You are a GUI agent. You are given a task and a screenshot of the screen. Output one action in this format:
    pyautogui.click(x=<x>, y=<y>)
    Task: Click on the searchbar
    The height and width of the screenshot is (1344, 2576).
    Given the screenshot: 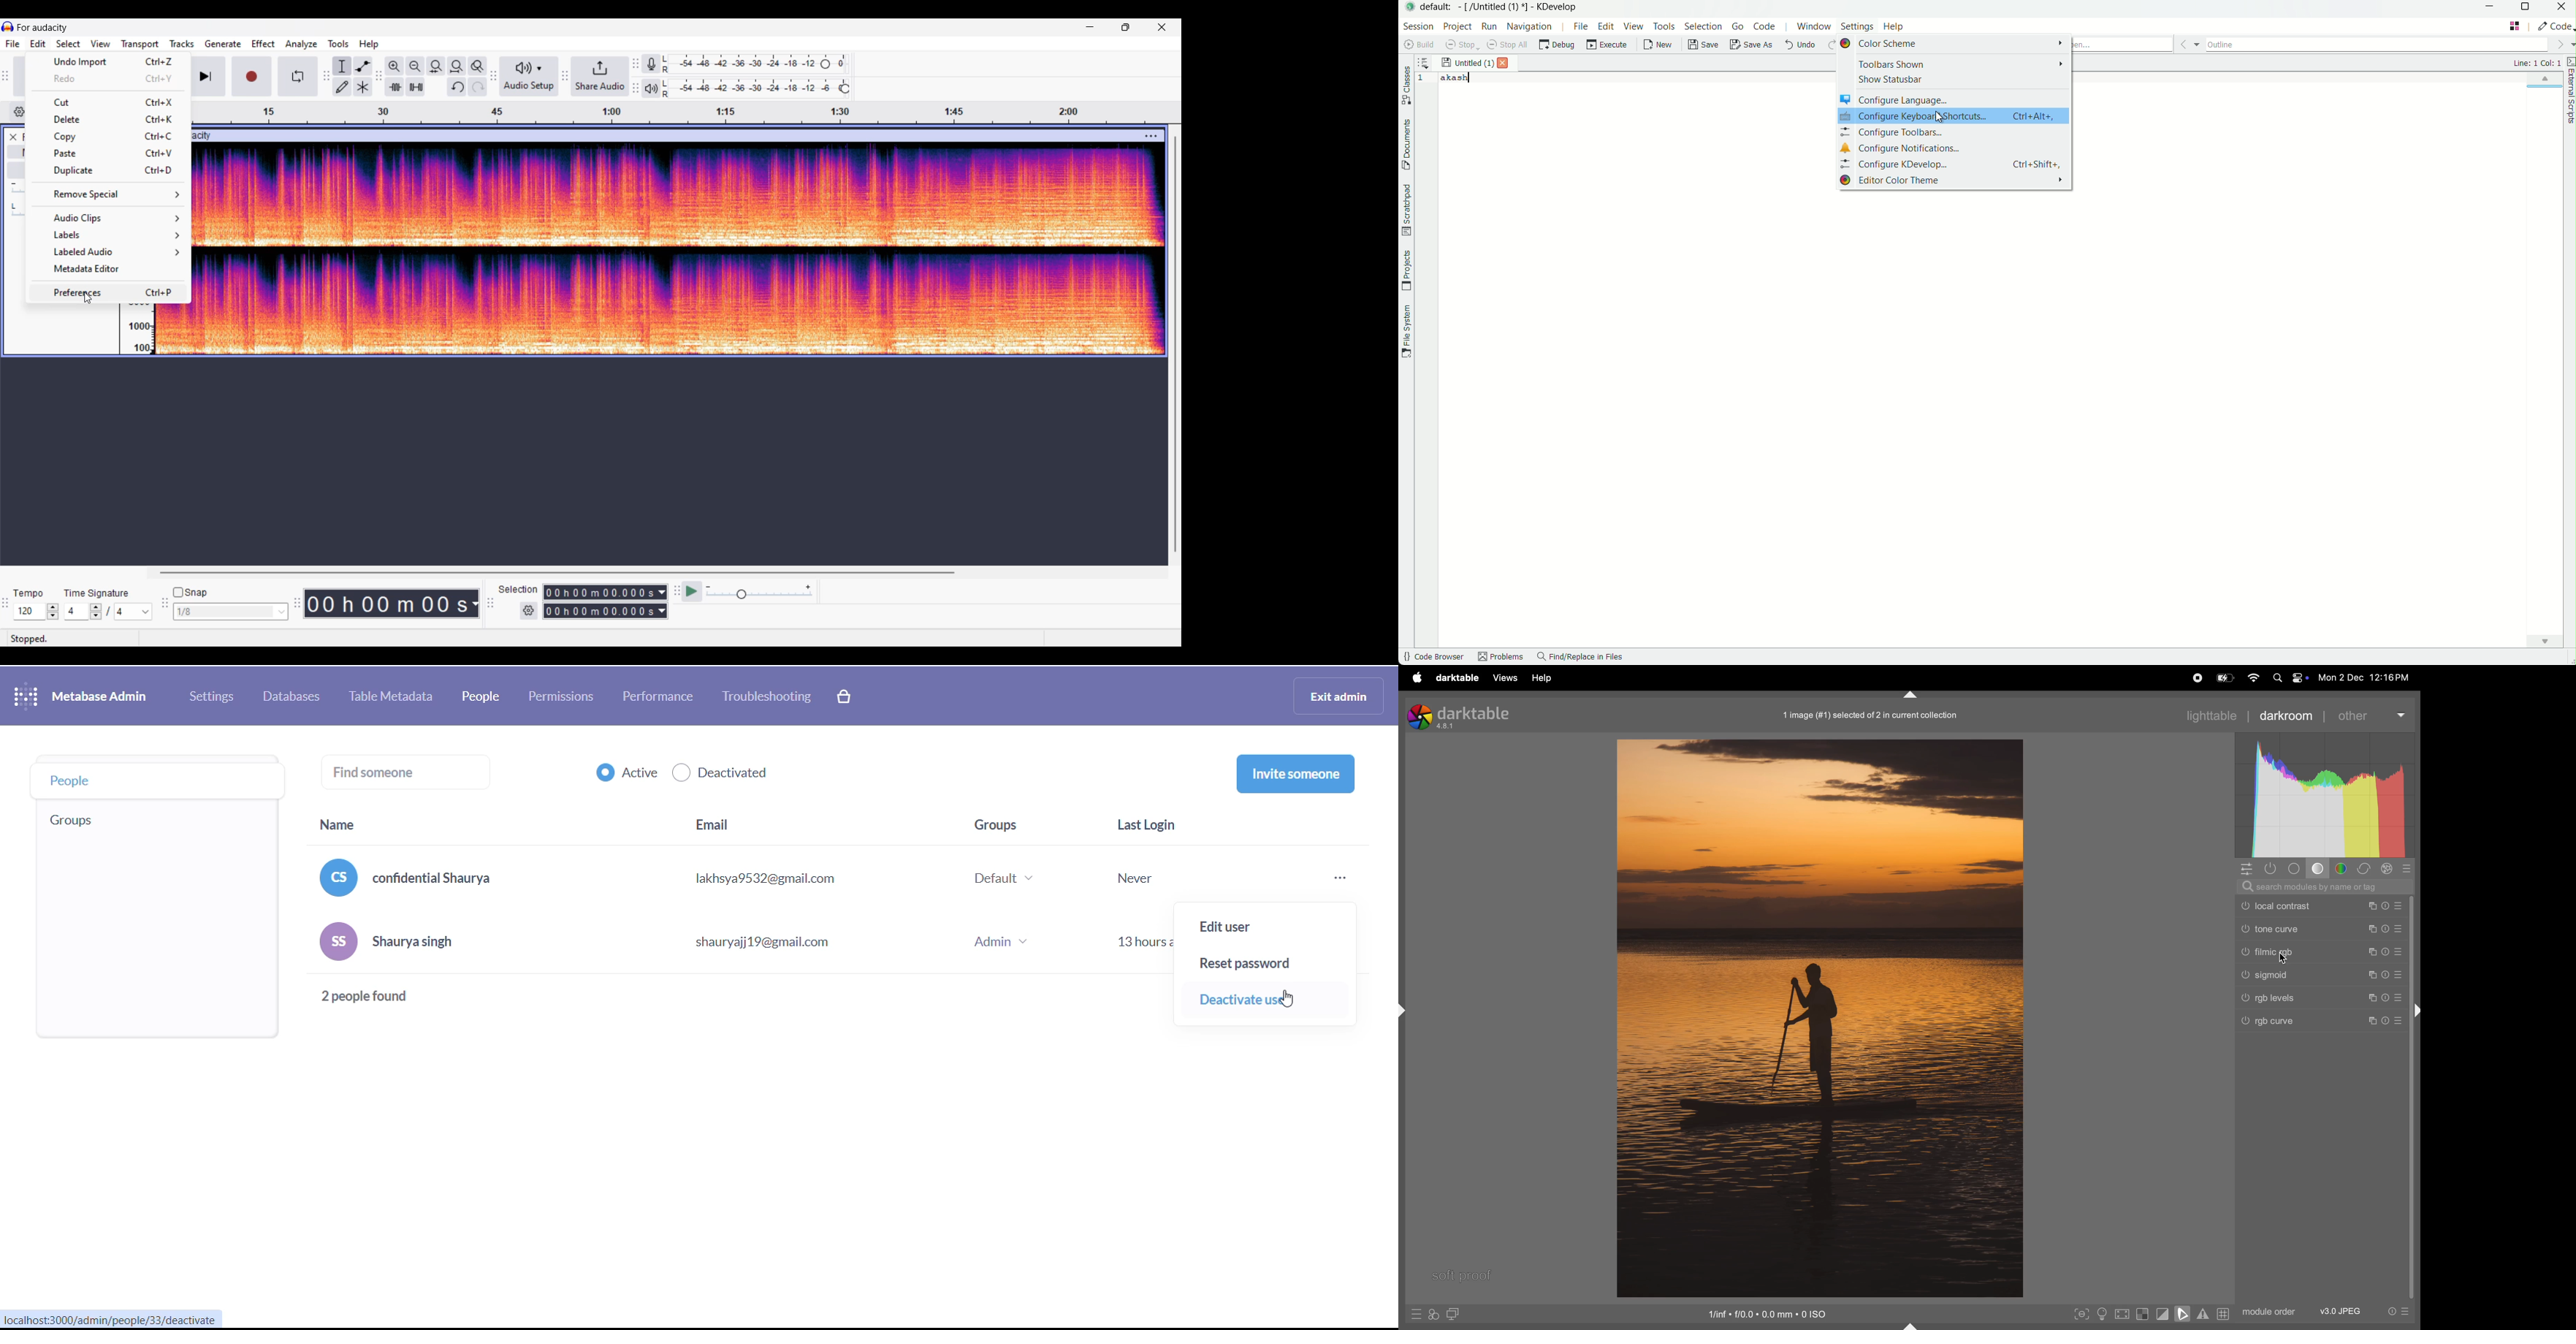 What is the action you would take?
    pyautogui.click(x=2325, y=887)
    